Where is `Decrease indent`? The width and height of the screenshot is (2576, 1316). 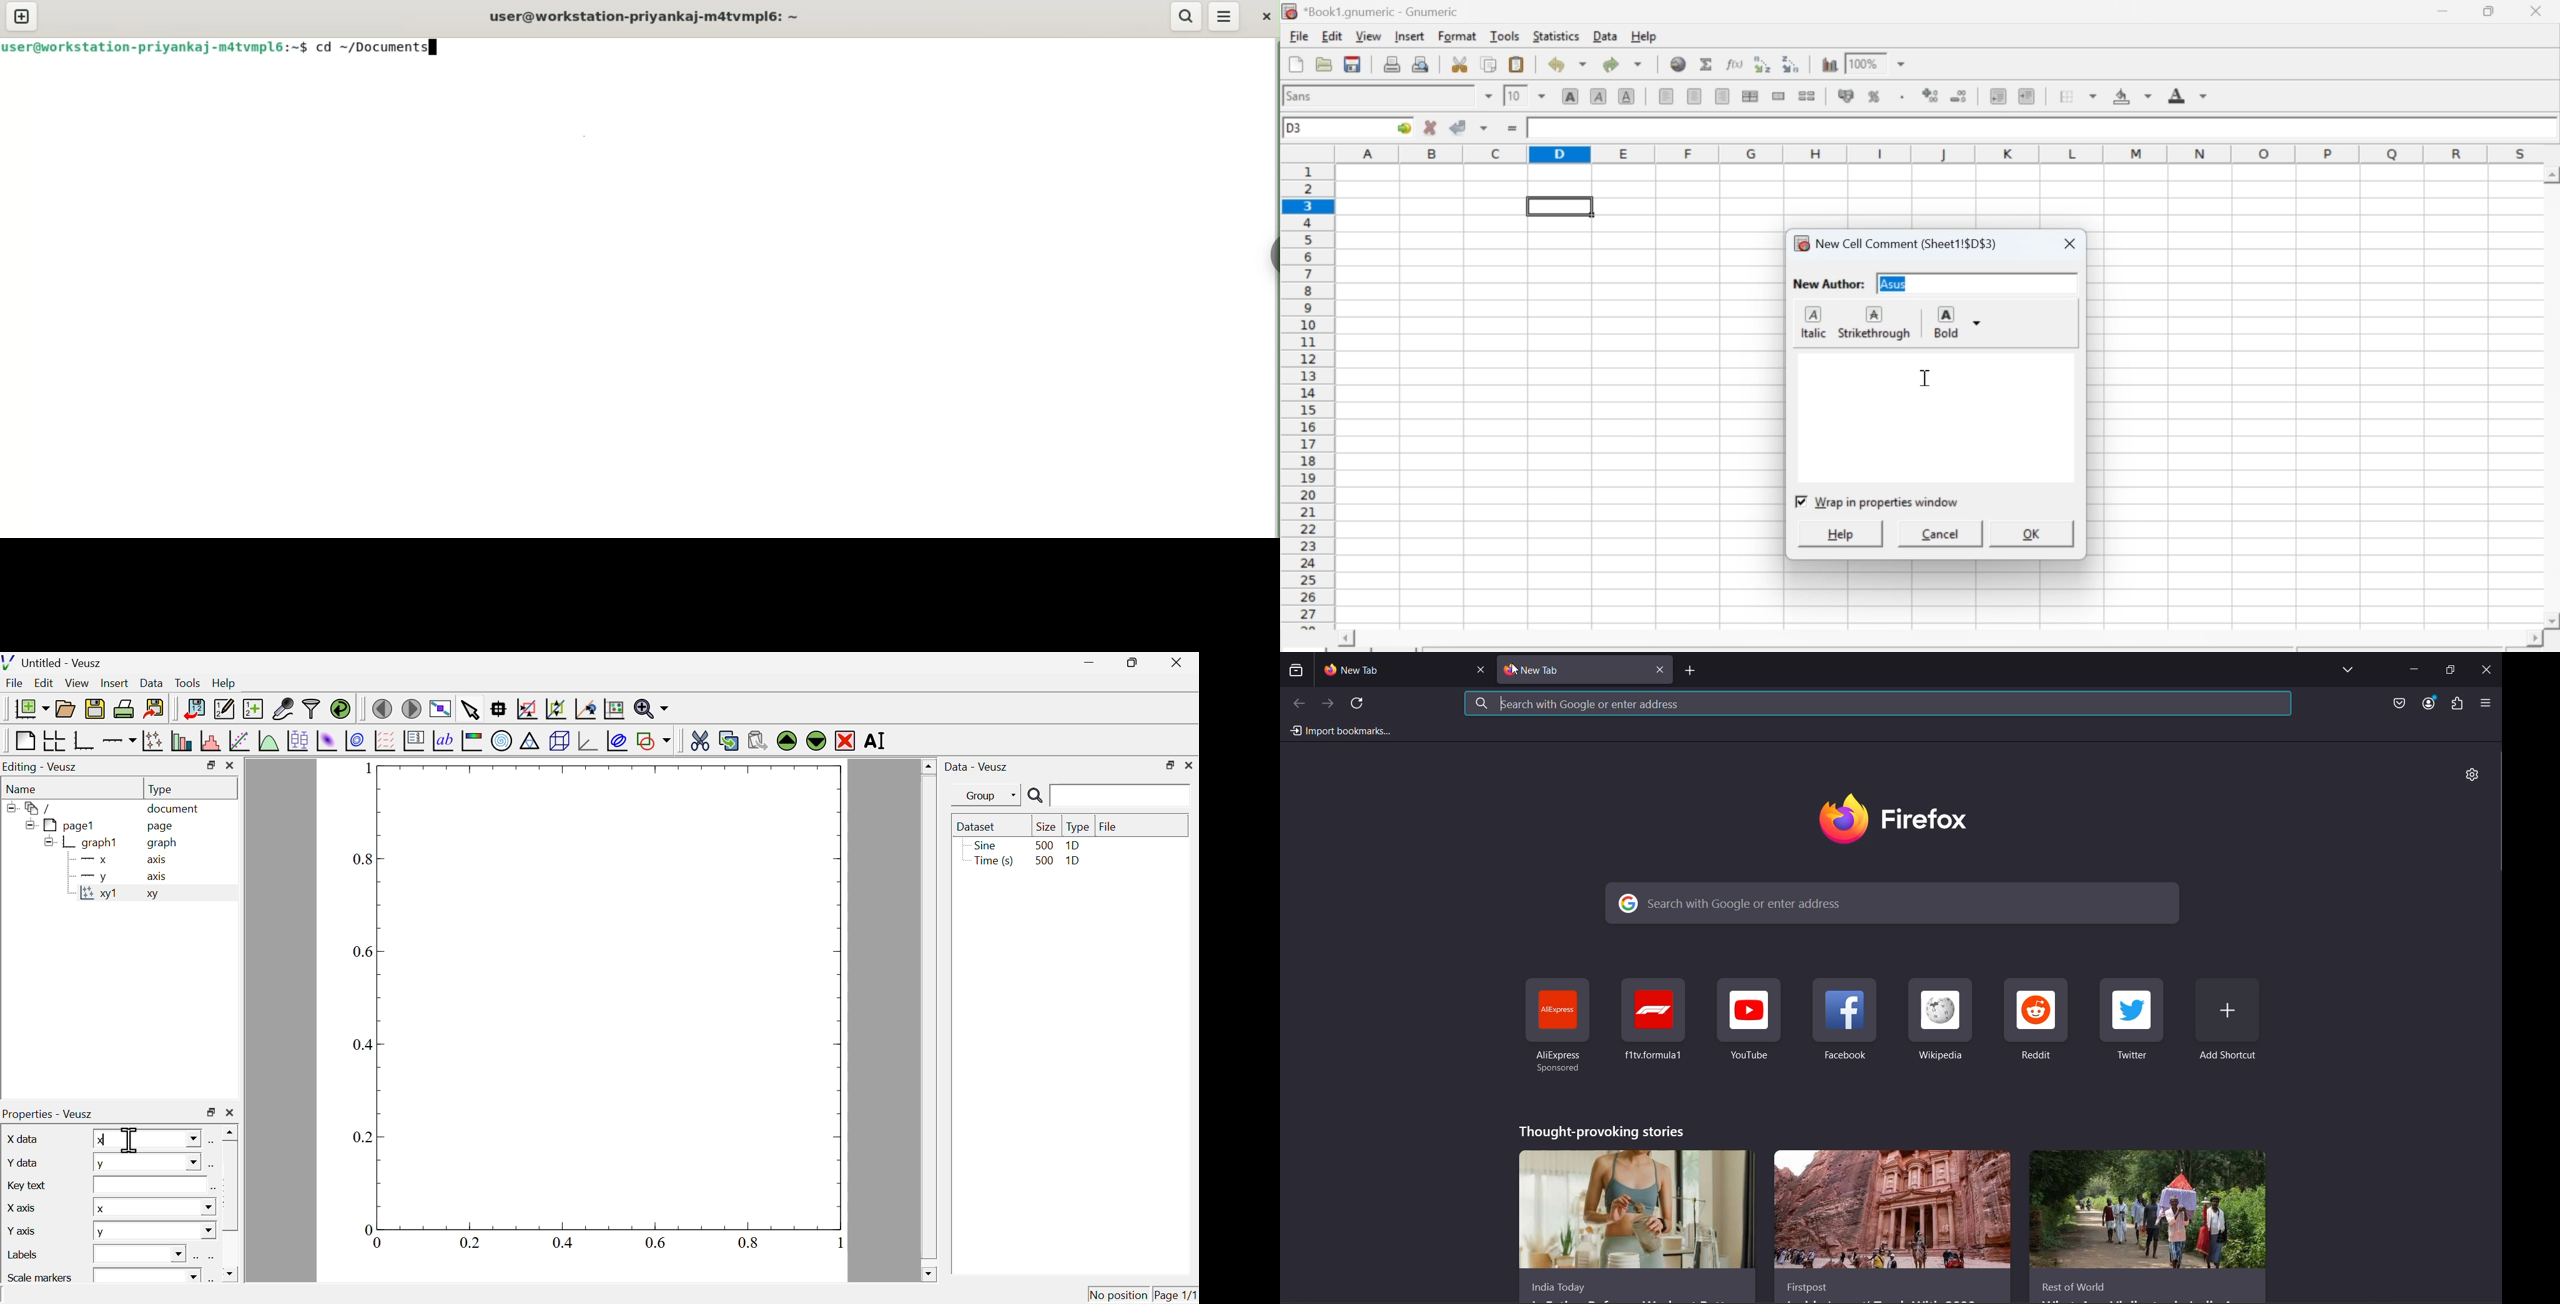
Decrease indent is located at coordinates (1997, 96).